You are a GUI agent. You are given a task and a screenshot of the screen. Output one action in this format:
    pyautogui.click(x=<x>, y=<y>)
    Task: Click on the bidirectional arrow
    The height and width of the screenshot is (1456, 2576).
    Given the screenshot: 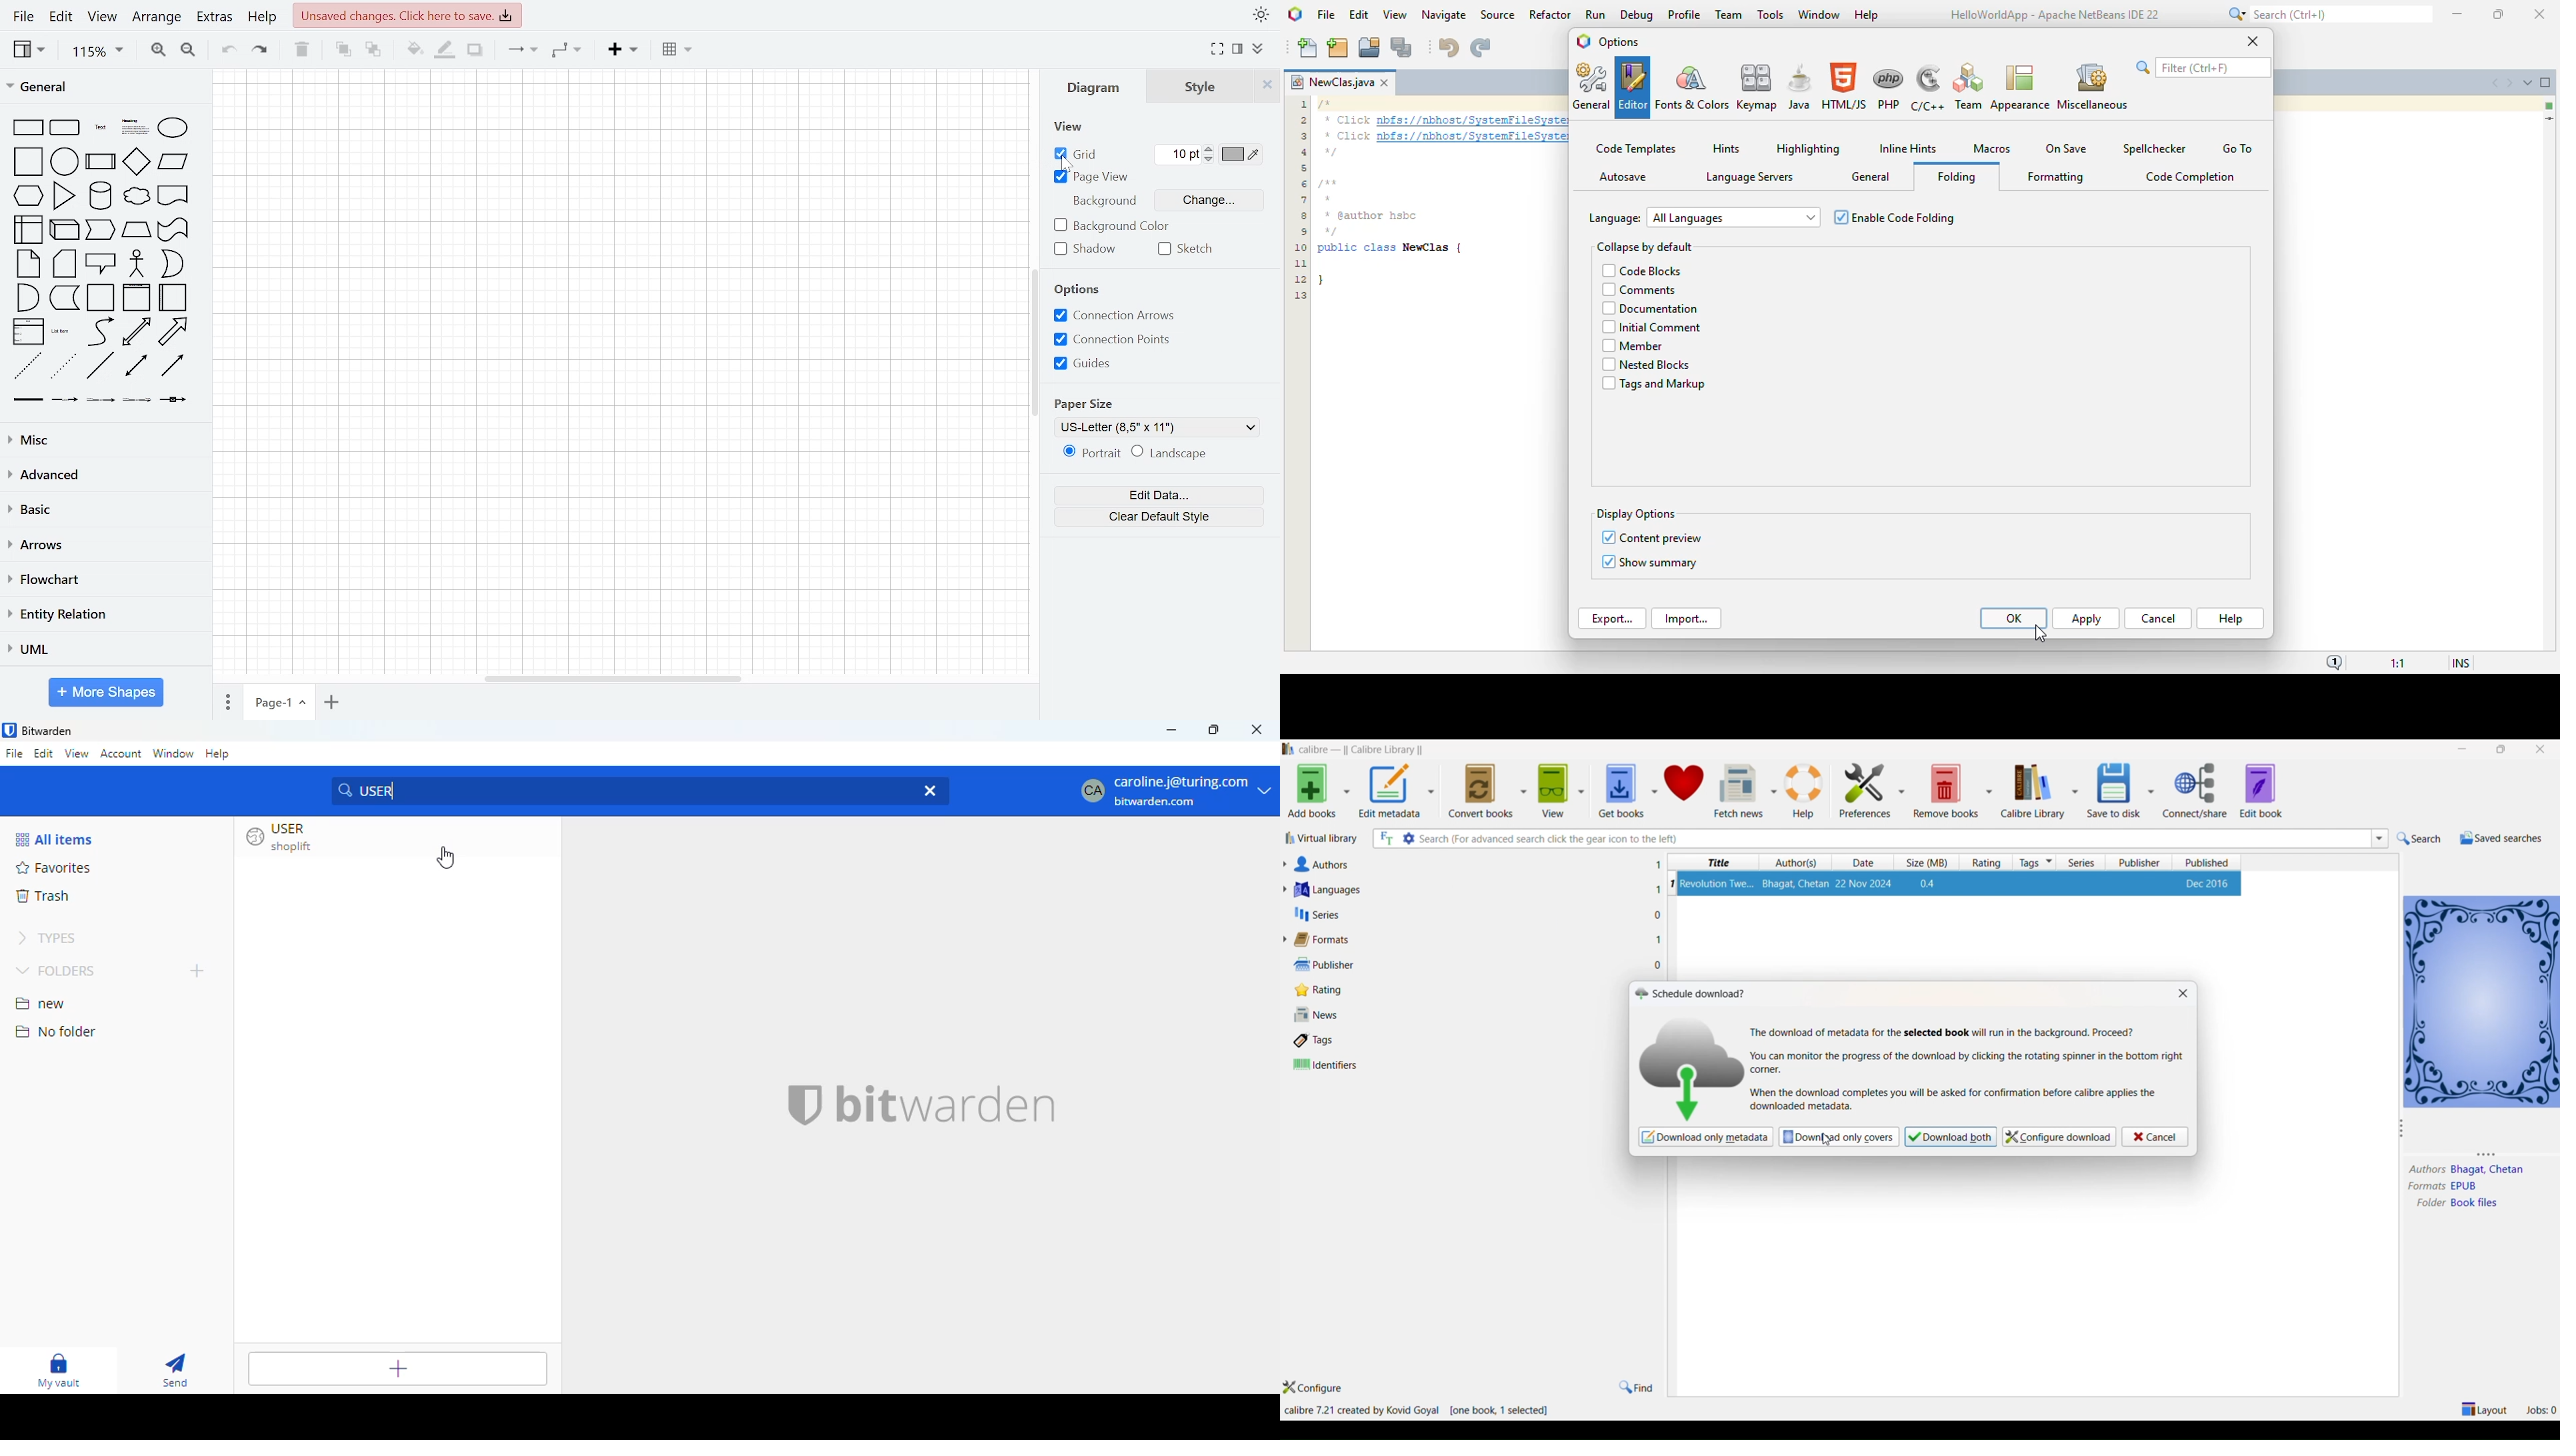 What is the action you would take?
    pyautogui.click(x=137, y=333)
    